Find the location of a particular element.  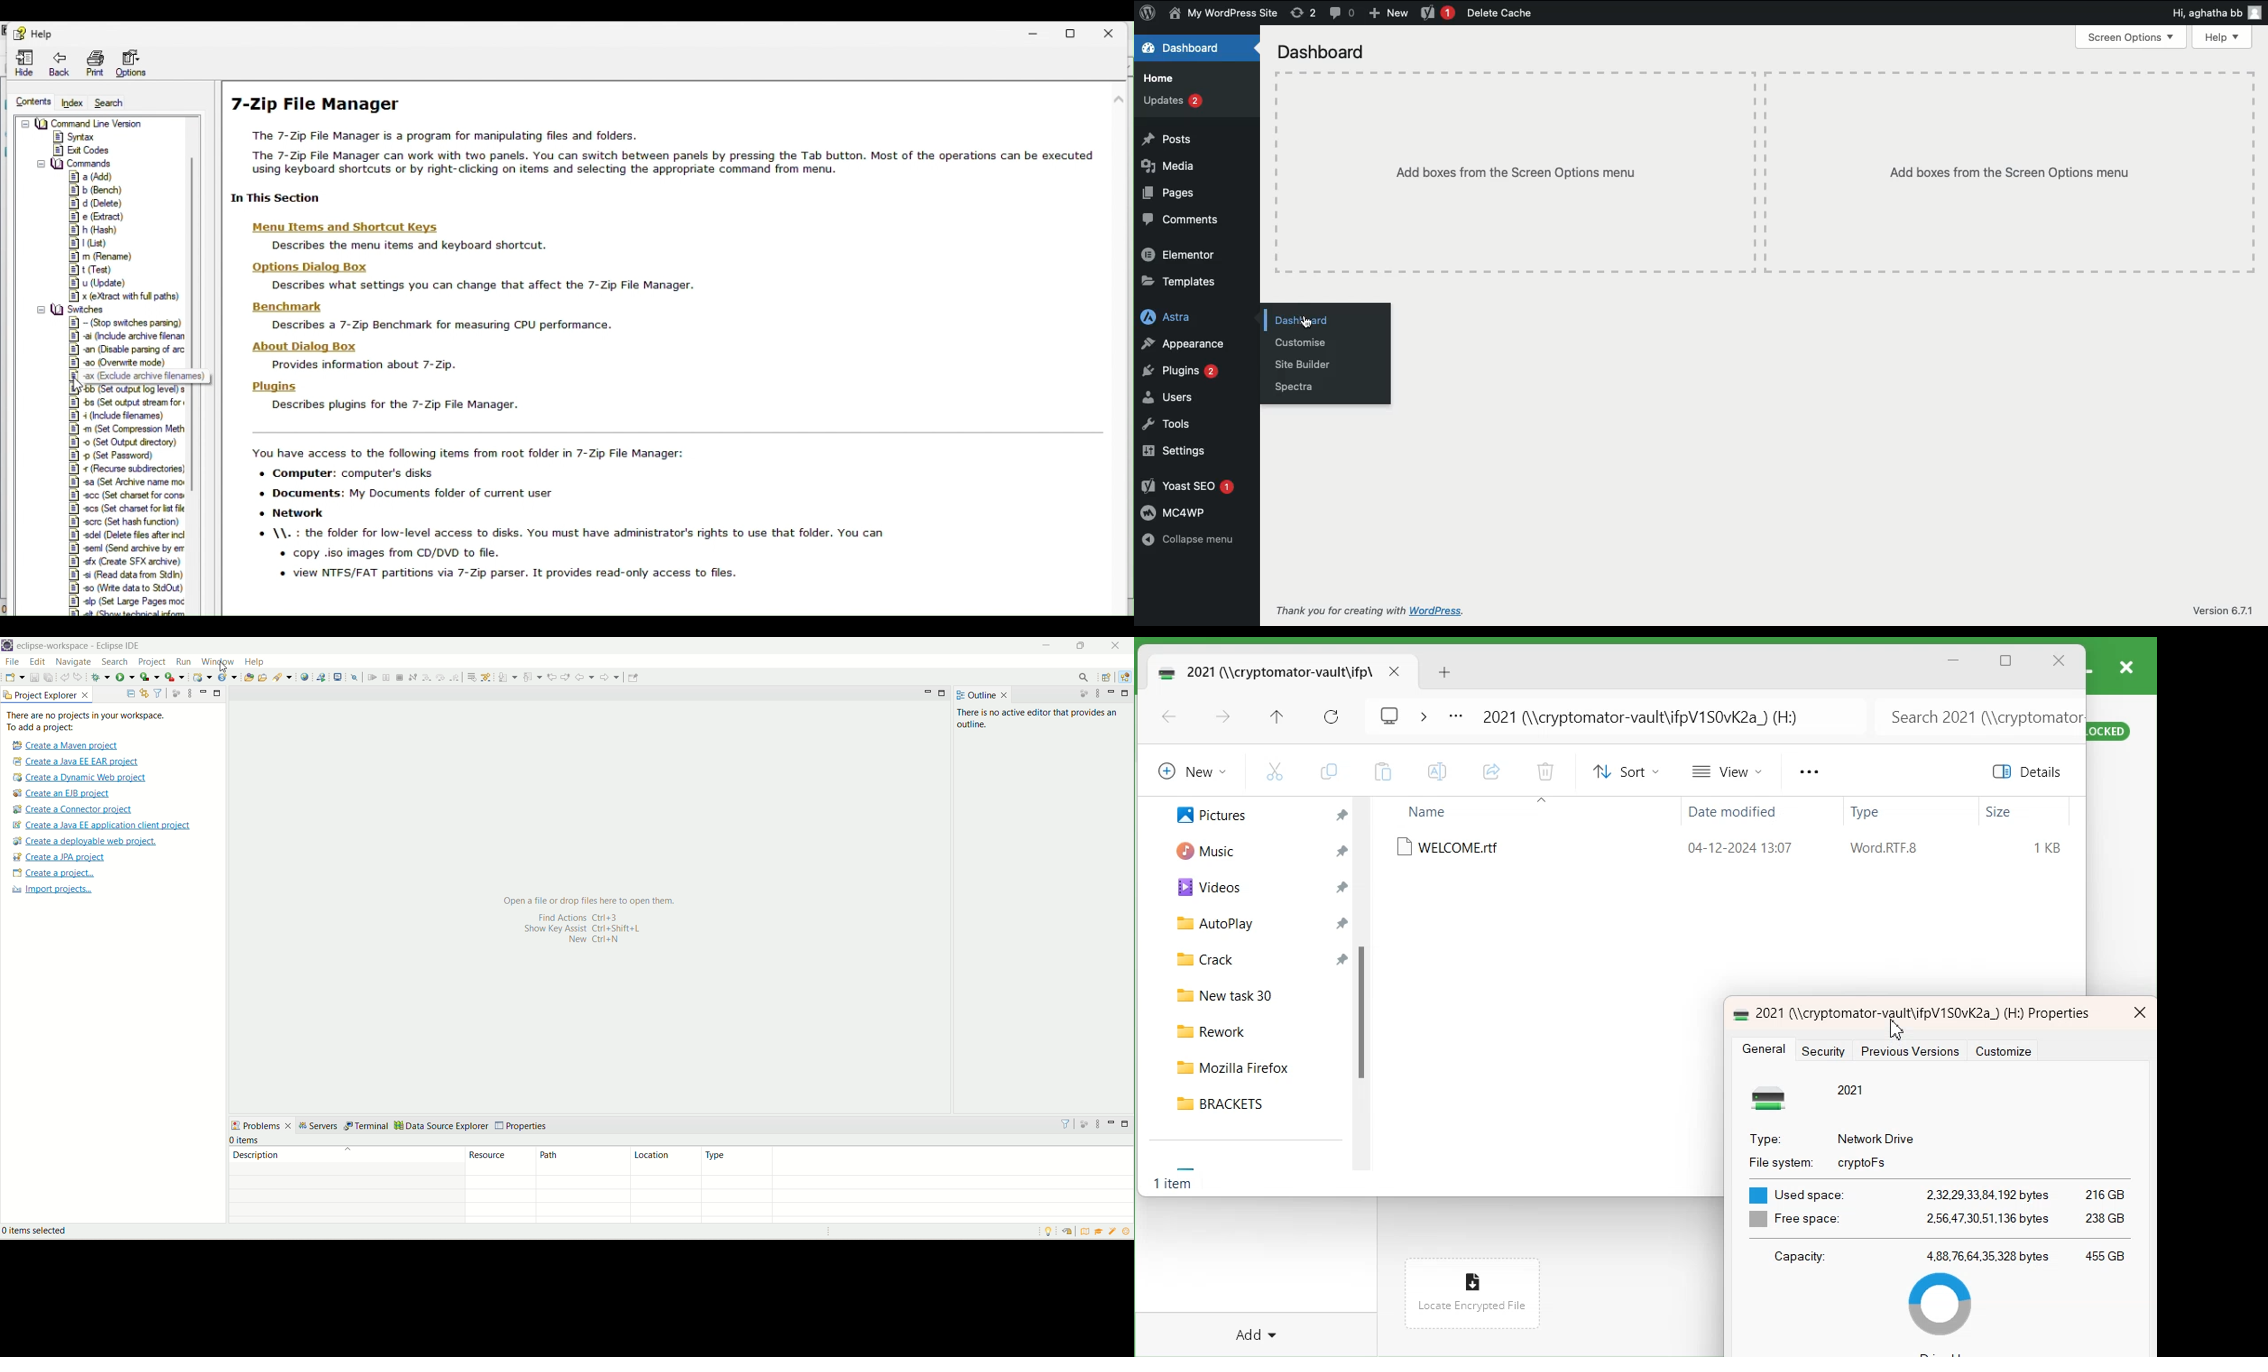

Date modified is located at coordinates (1729, 814).